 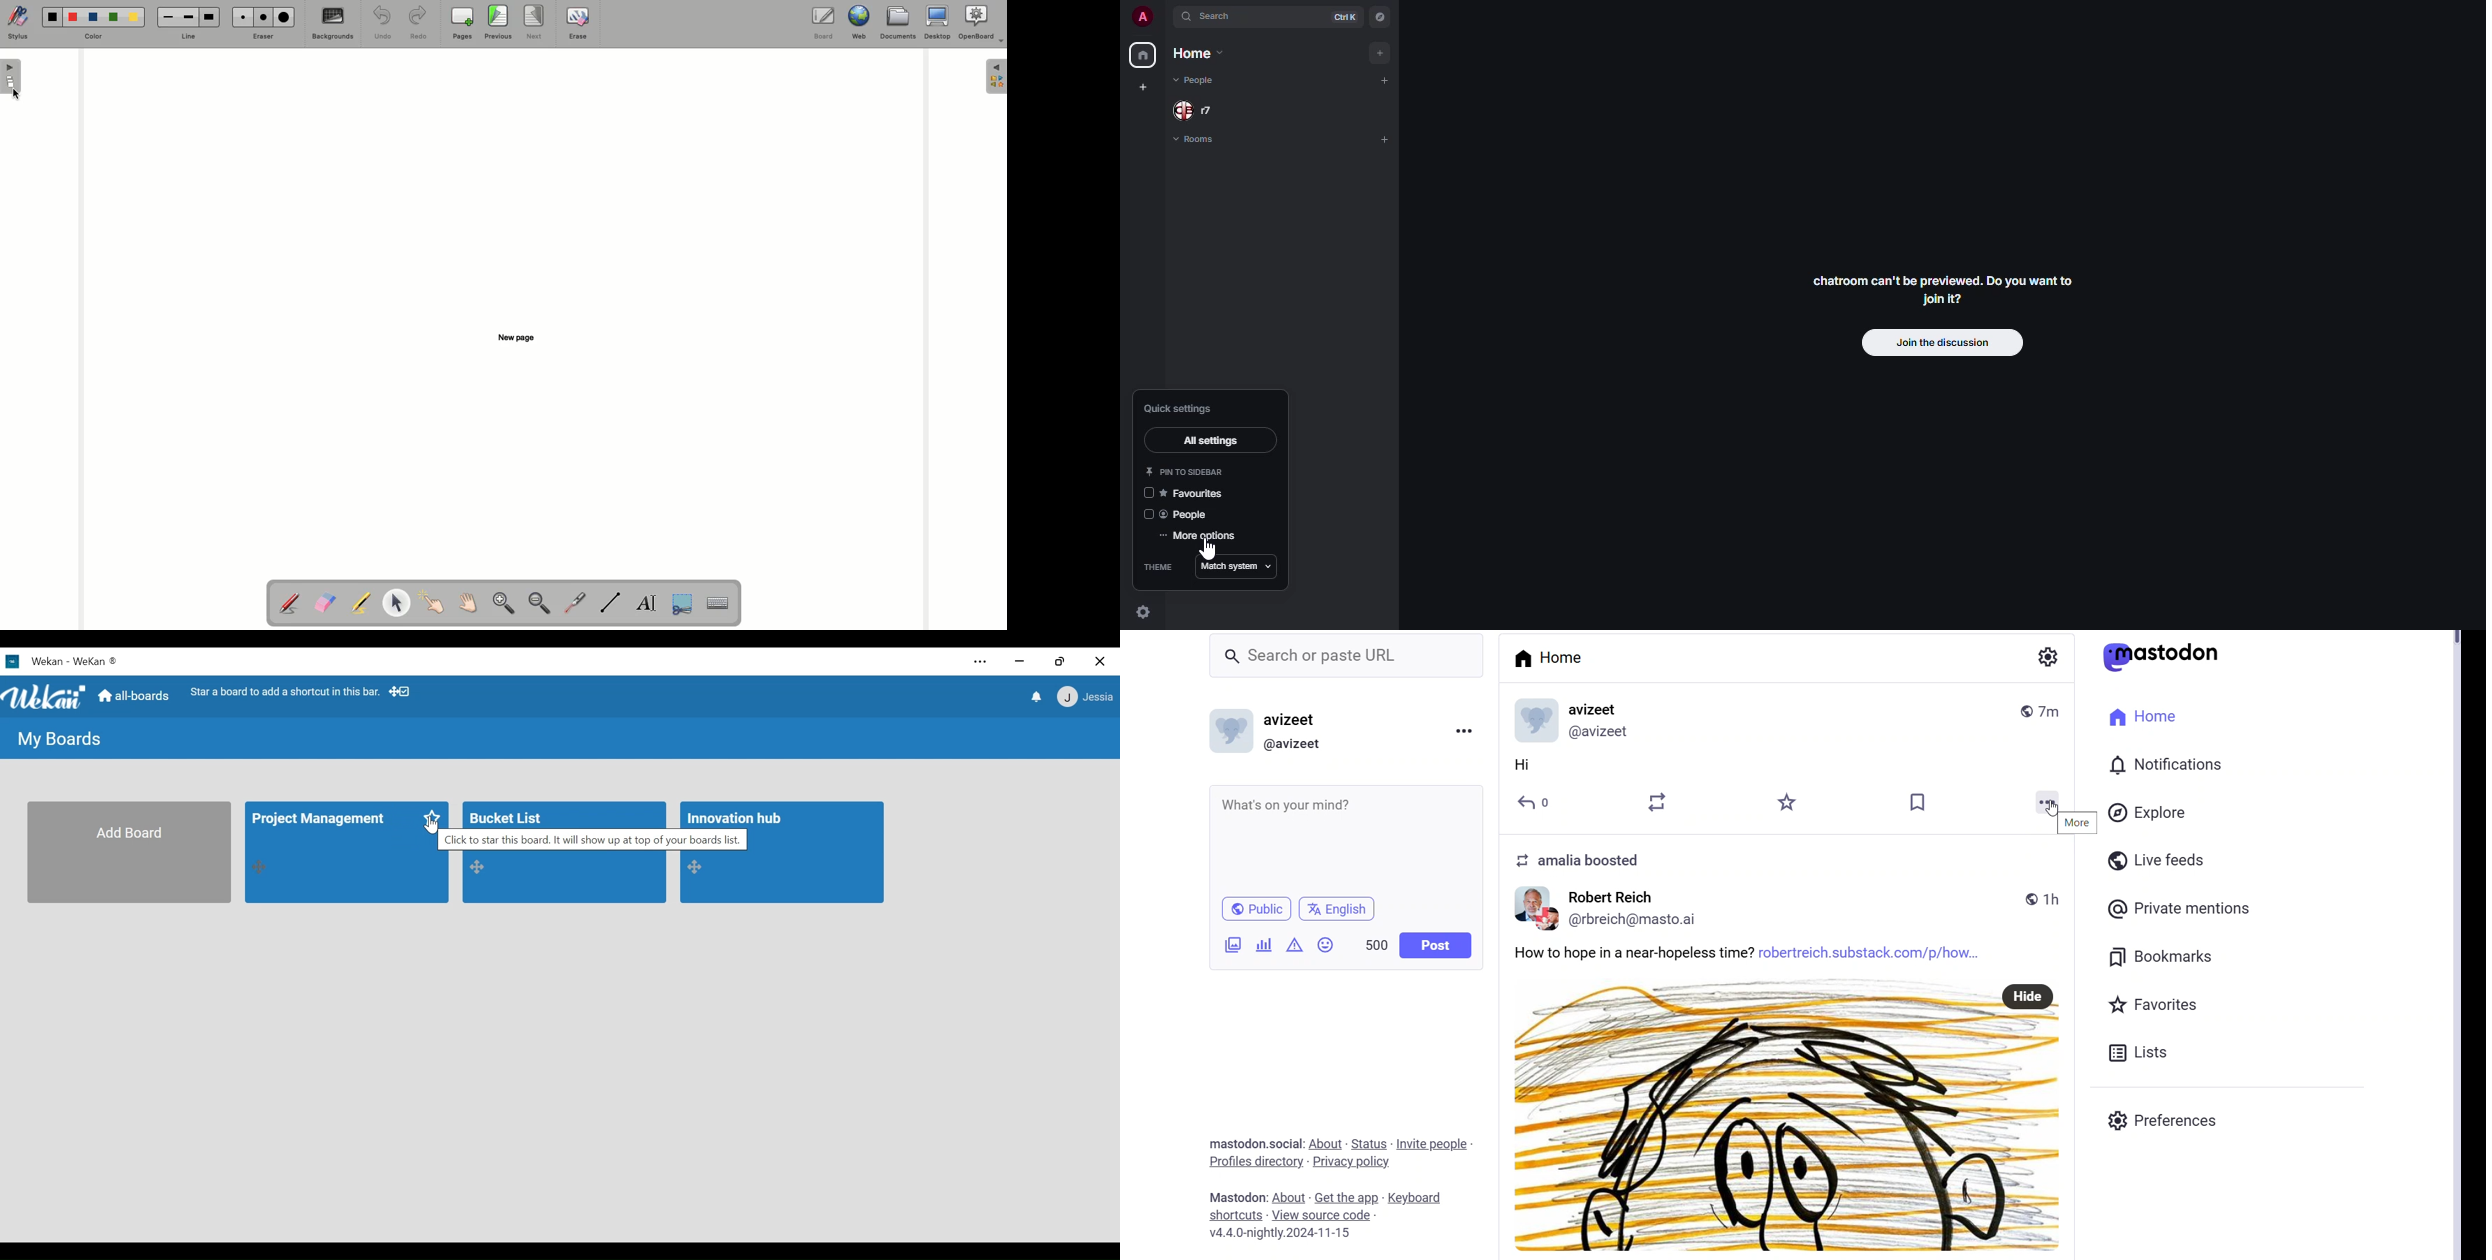 I want to click on Color, so click(x=93, y=37).